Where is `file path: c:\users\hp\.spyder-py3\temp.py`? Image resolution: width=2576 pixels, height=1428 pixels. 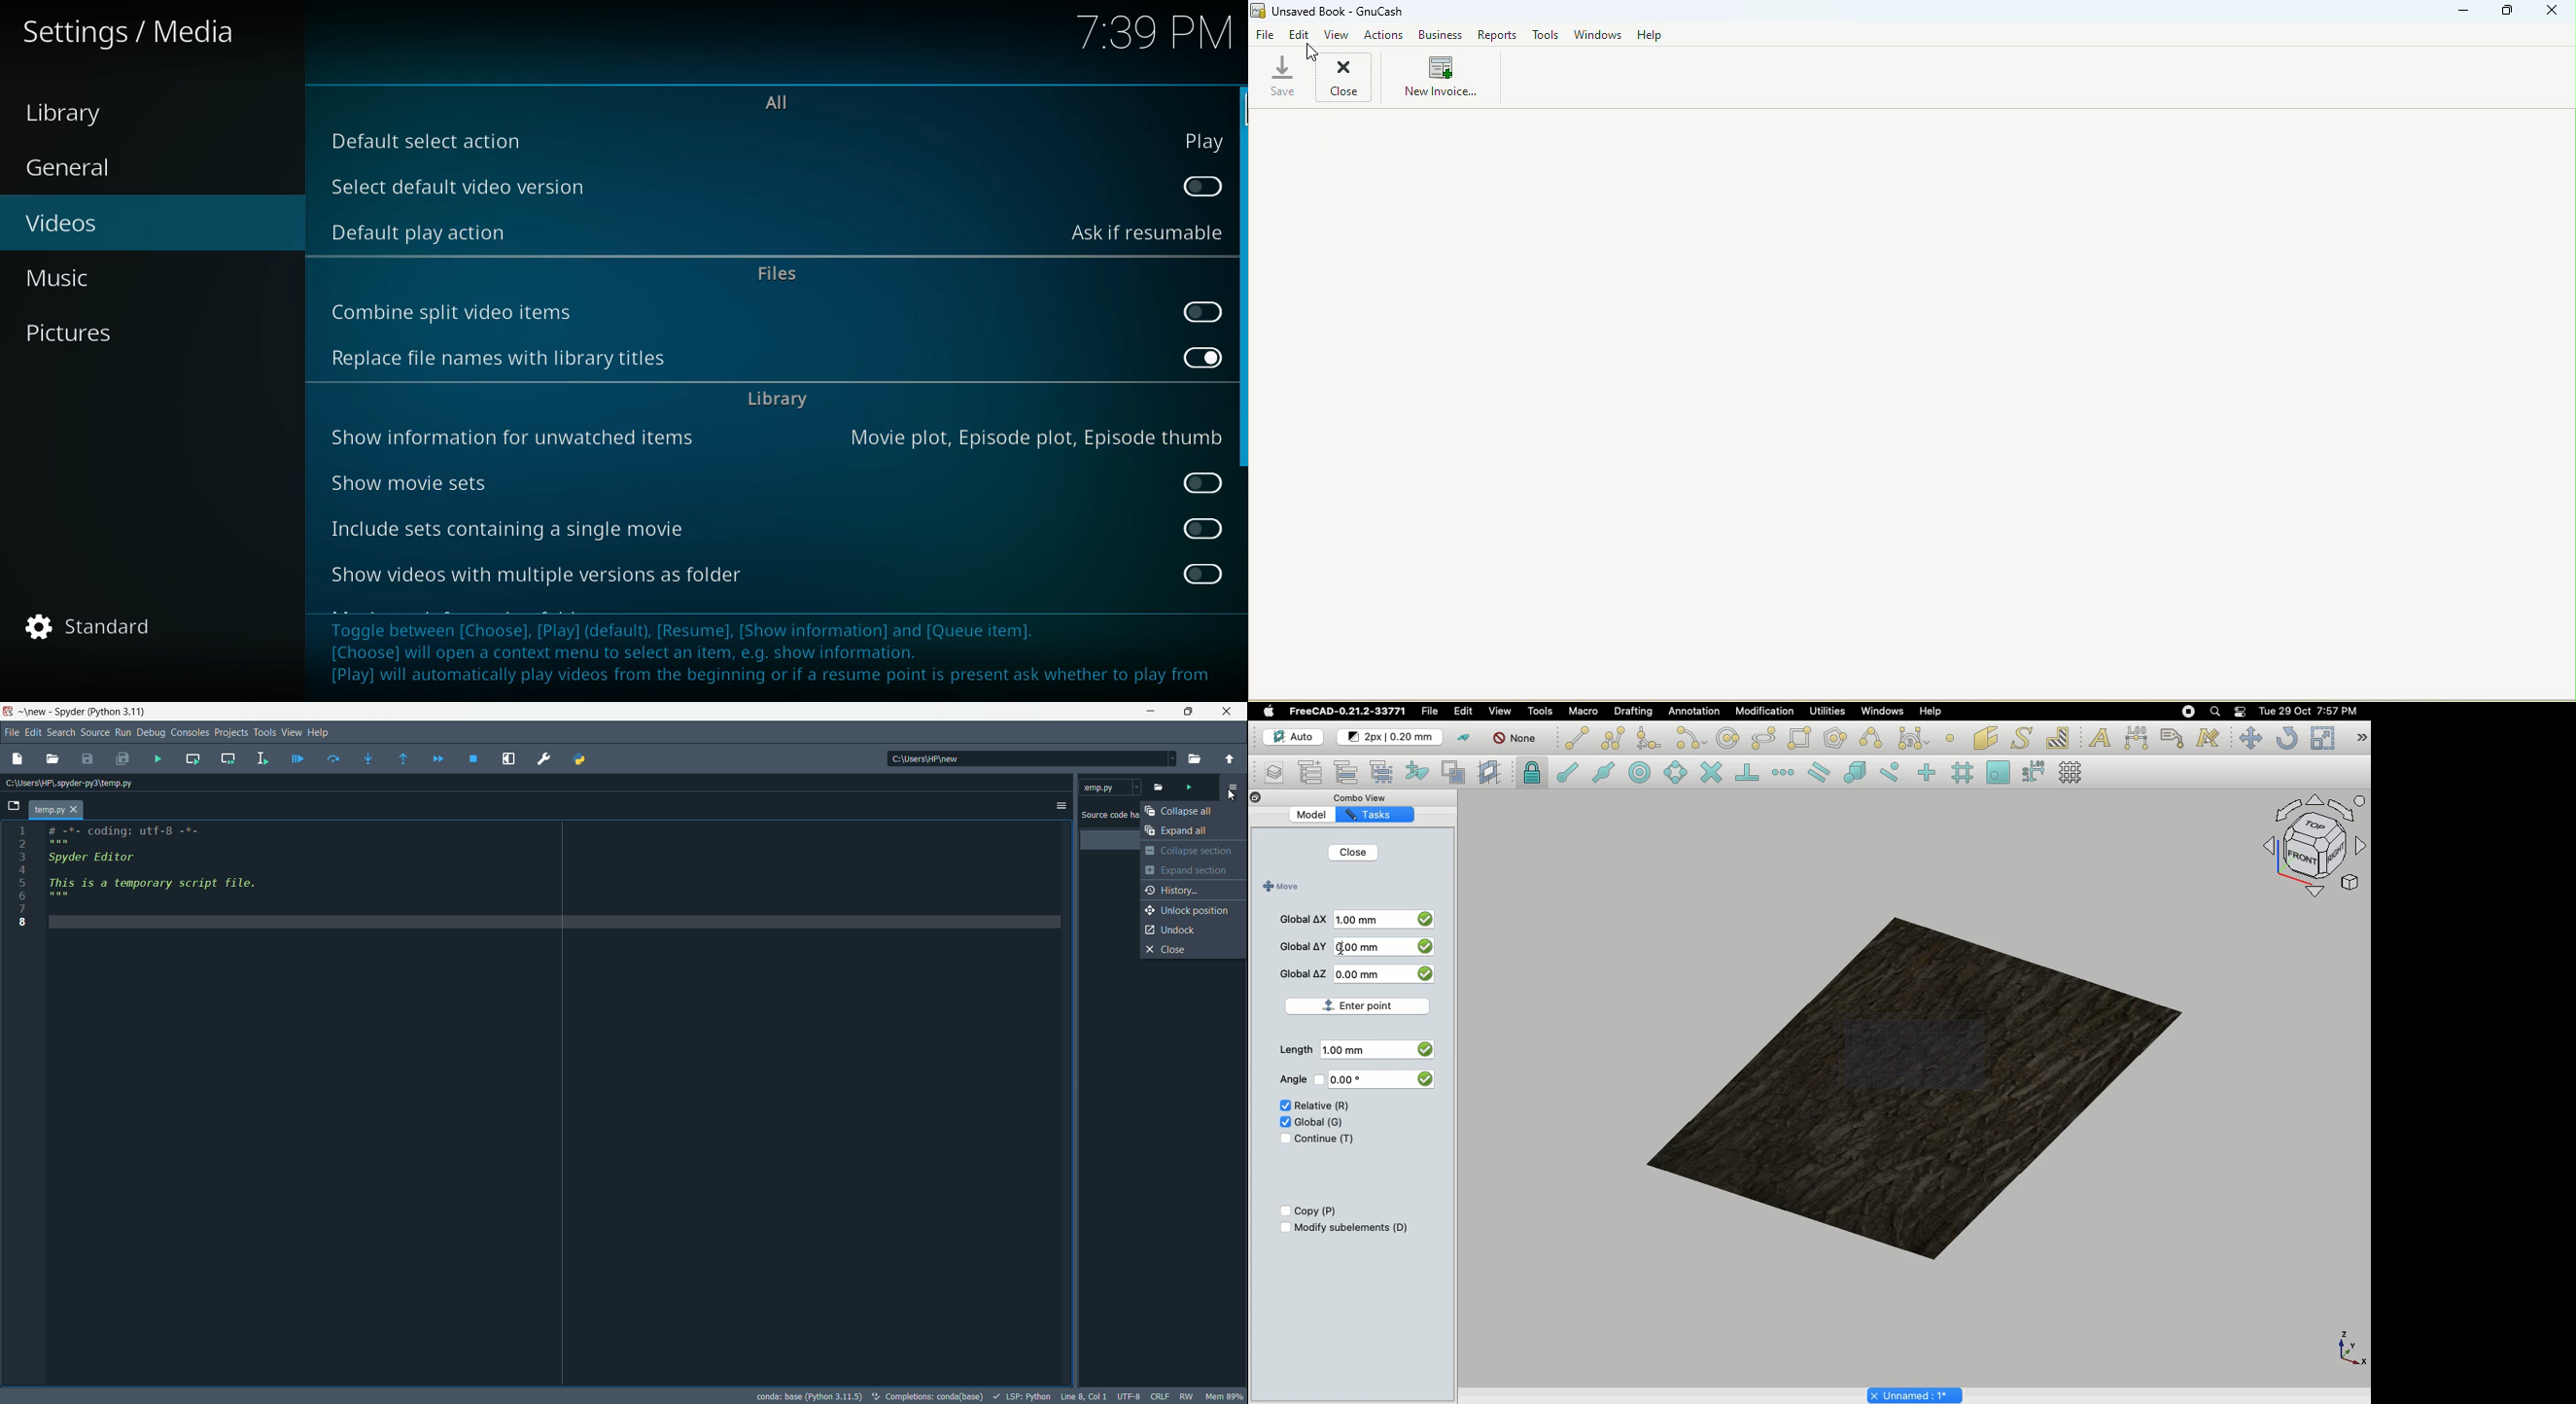 file path: c:\users\hp\.spyder-py3\temp.py is located at coordinates (68, 784).